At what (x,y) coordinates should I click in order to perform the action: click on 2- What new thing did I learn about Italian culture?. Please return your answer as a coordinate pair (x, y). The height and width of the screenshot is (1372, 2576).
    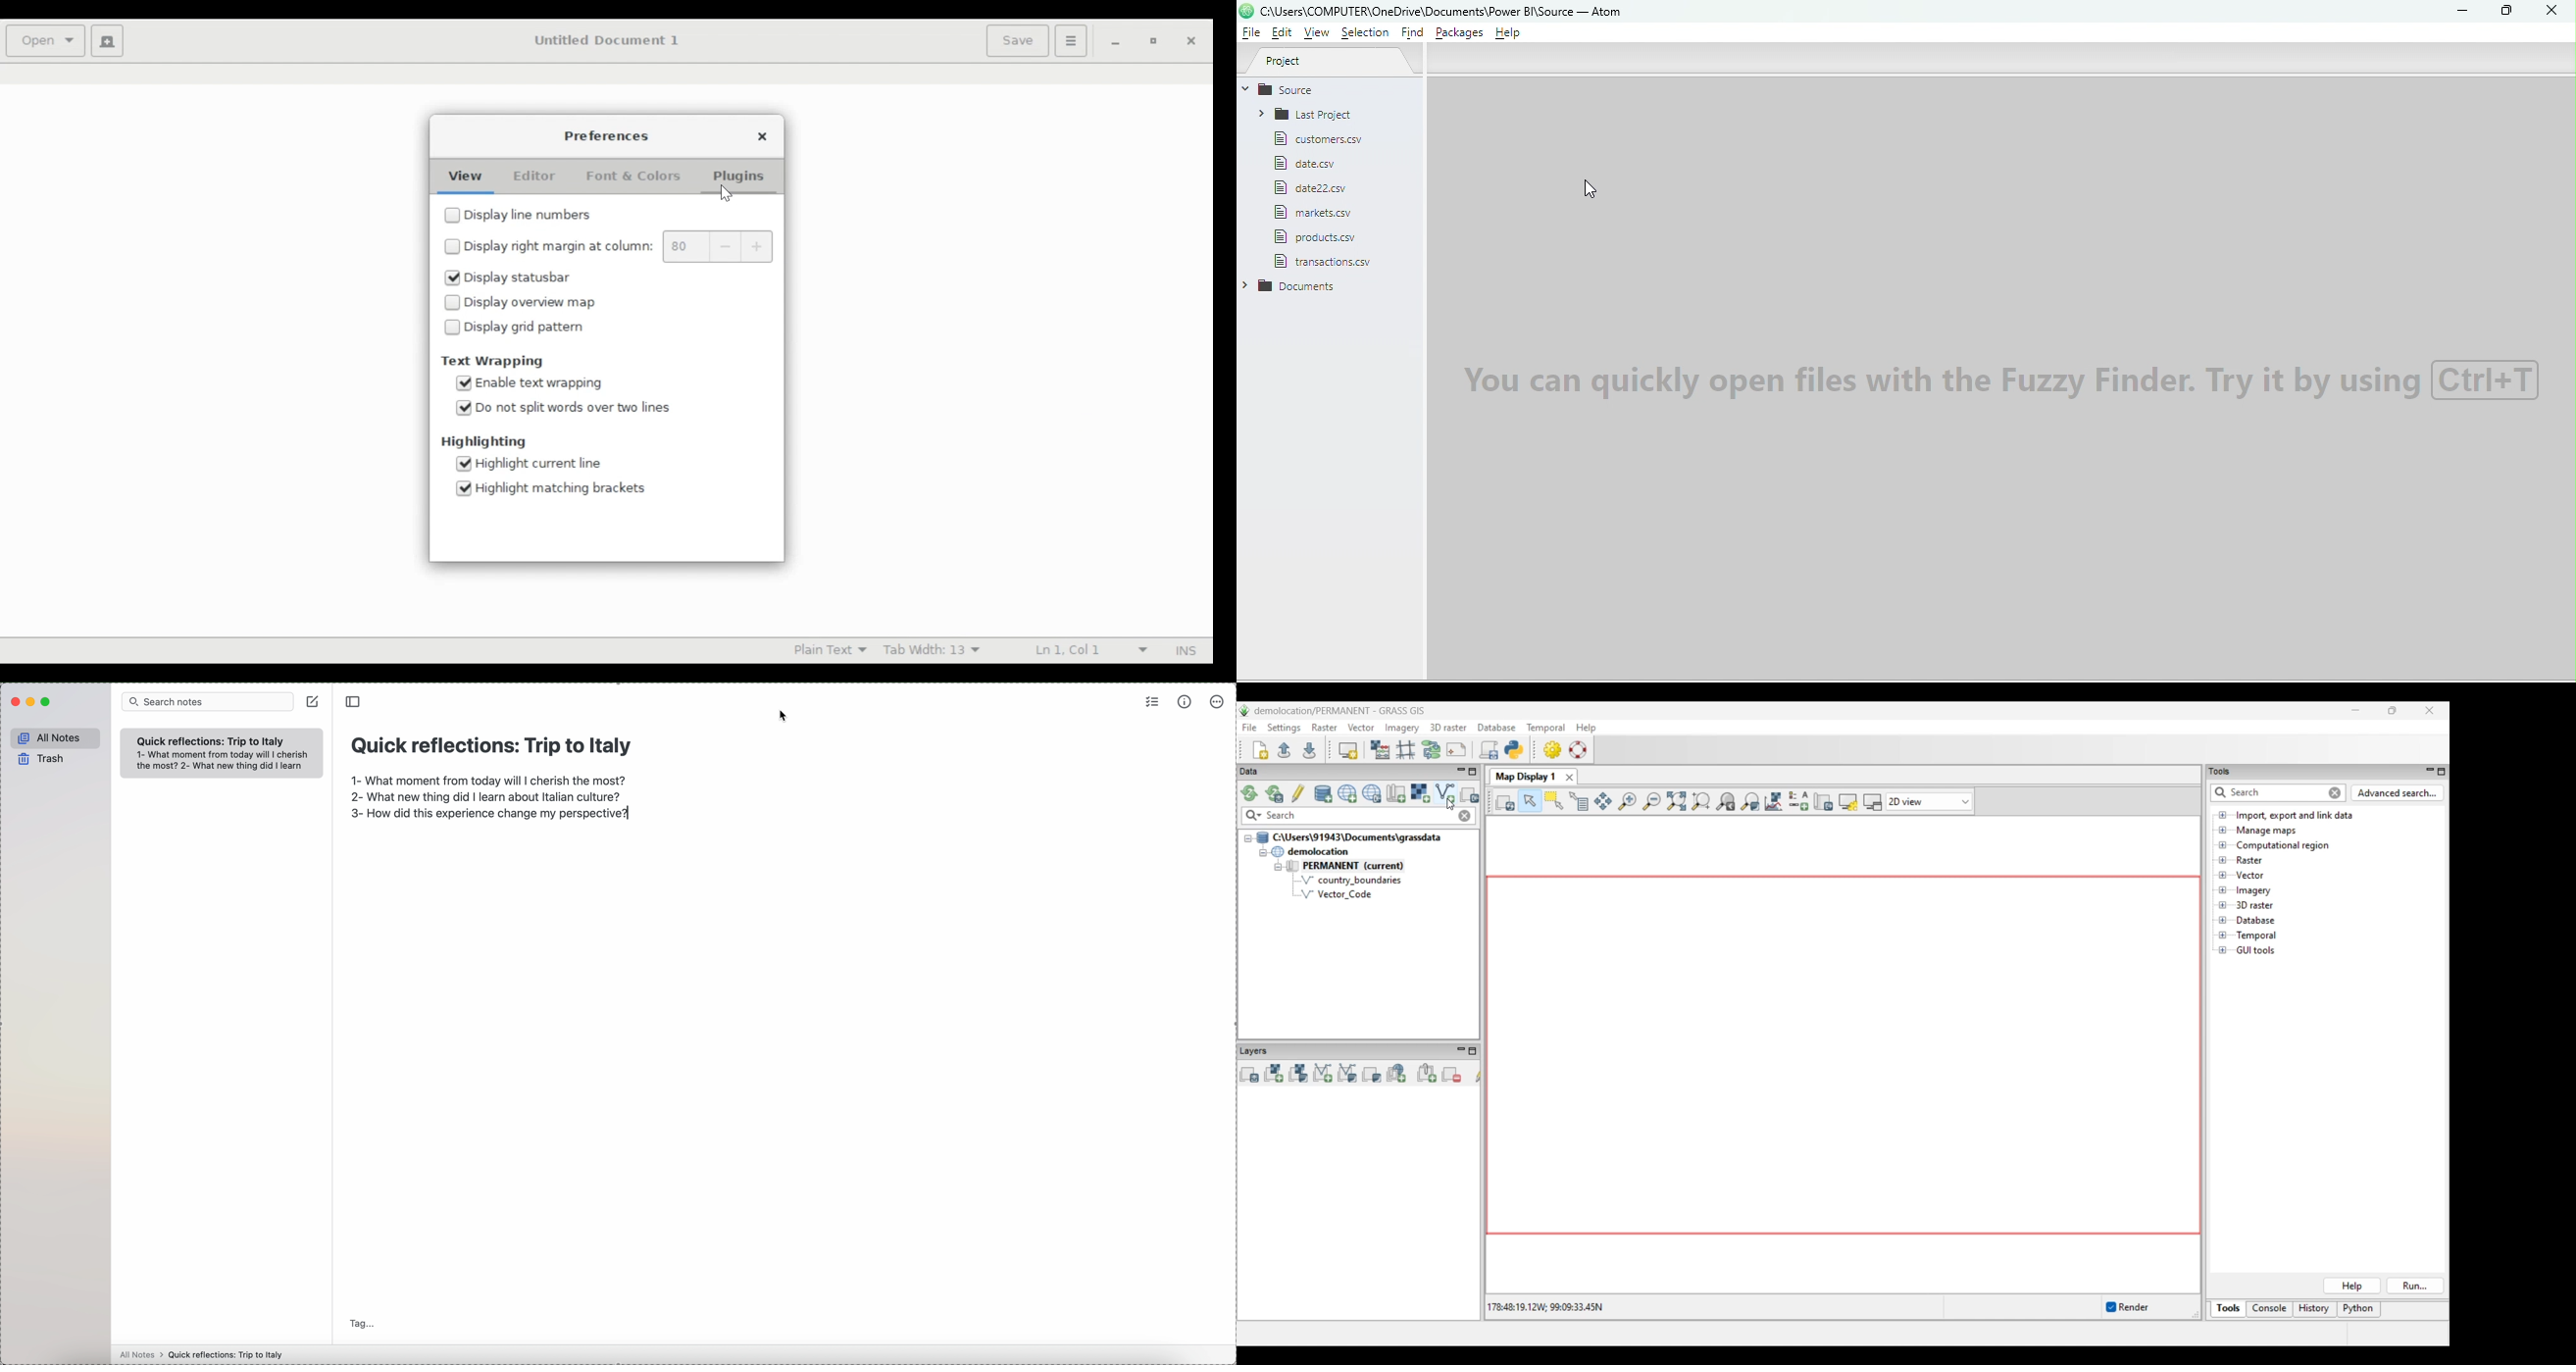
    Looking at the image, I should click on (221, 766).